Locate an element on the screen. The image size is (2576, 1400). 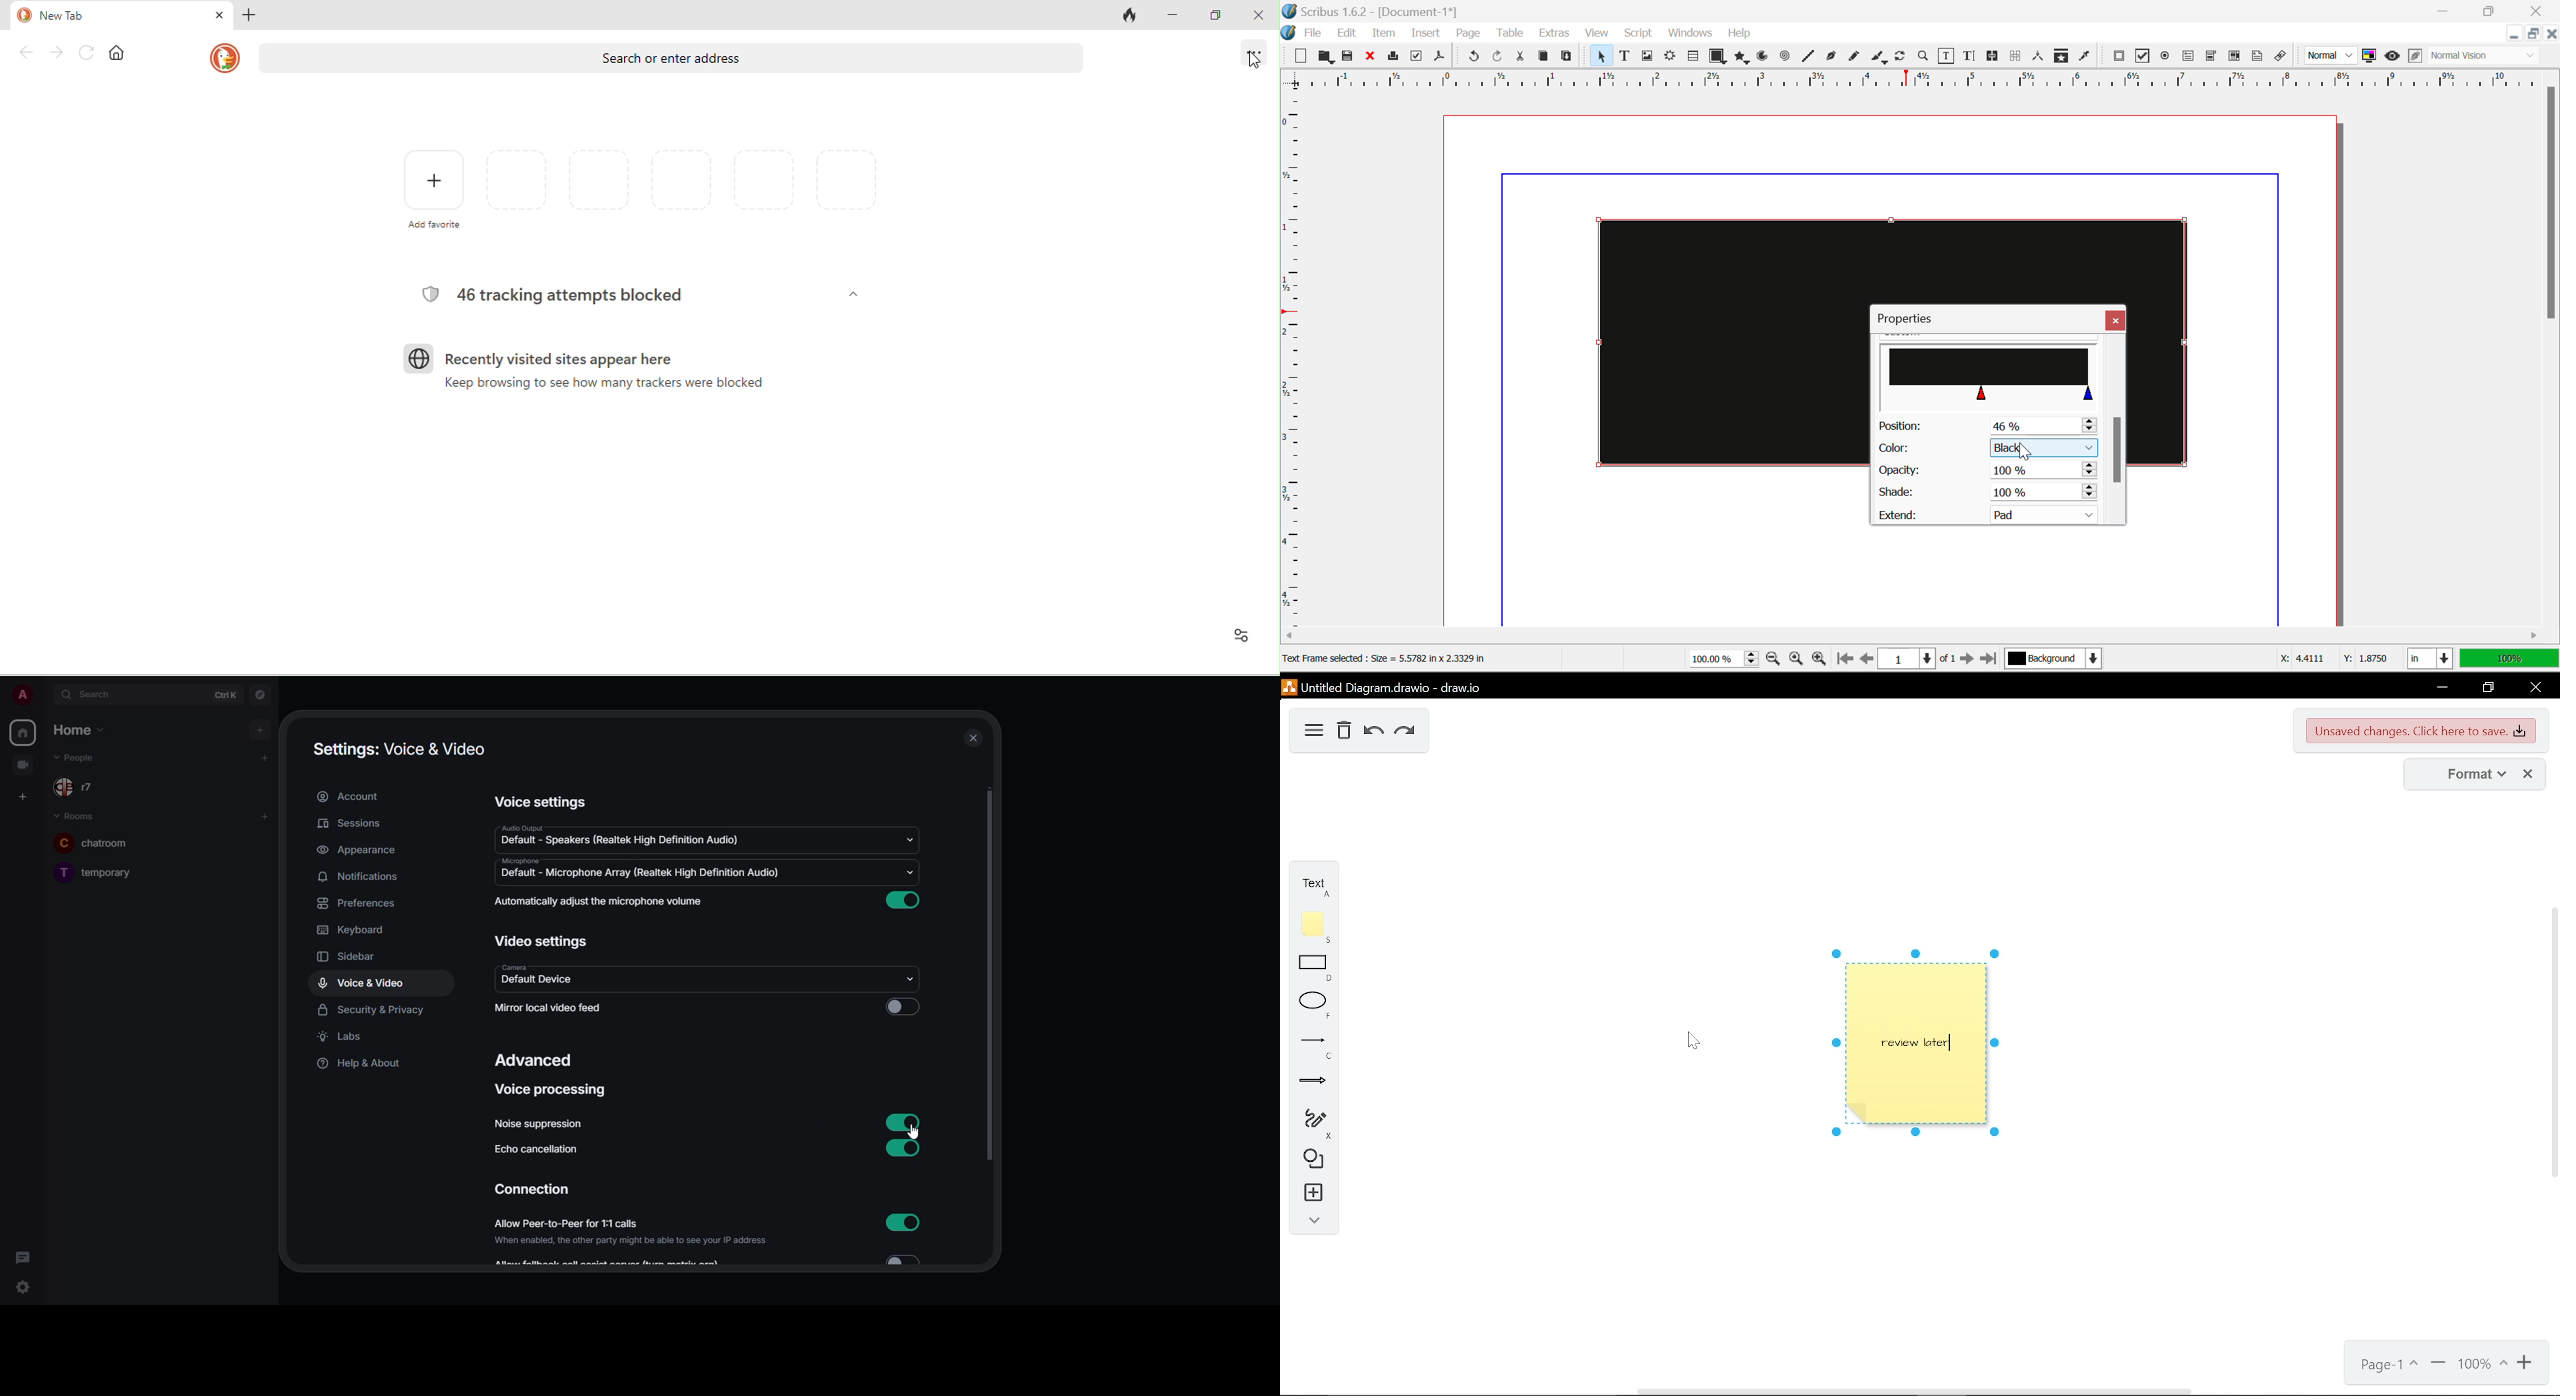
Table is located at coordinates (1509, 34).